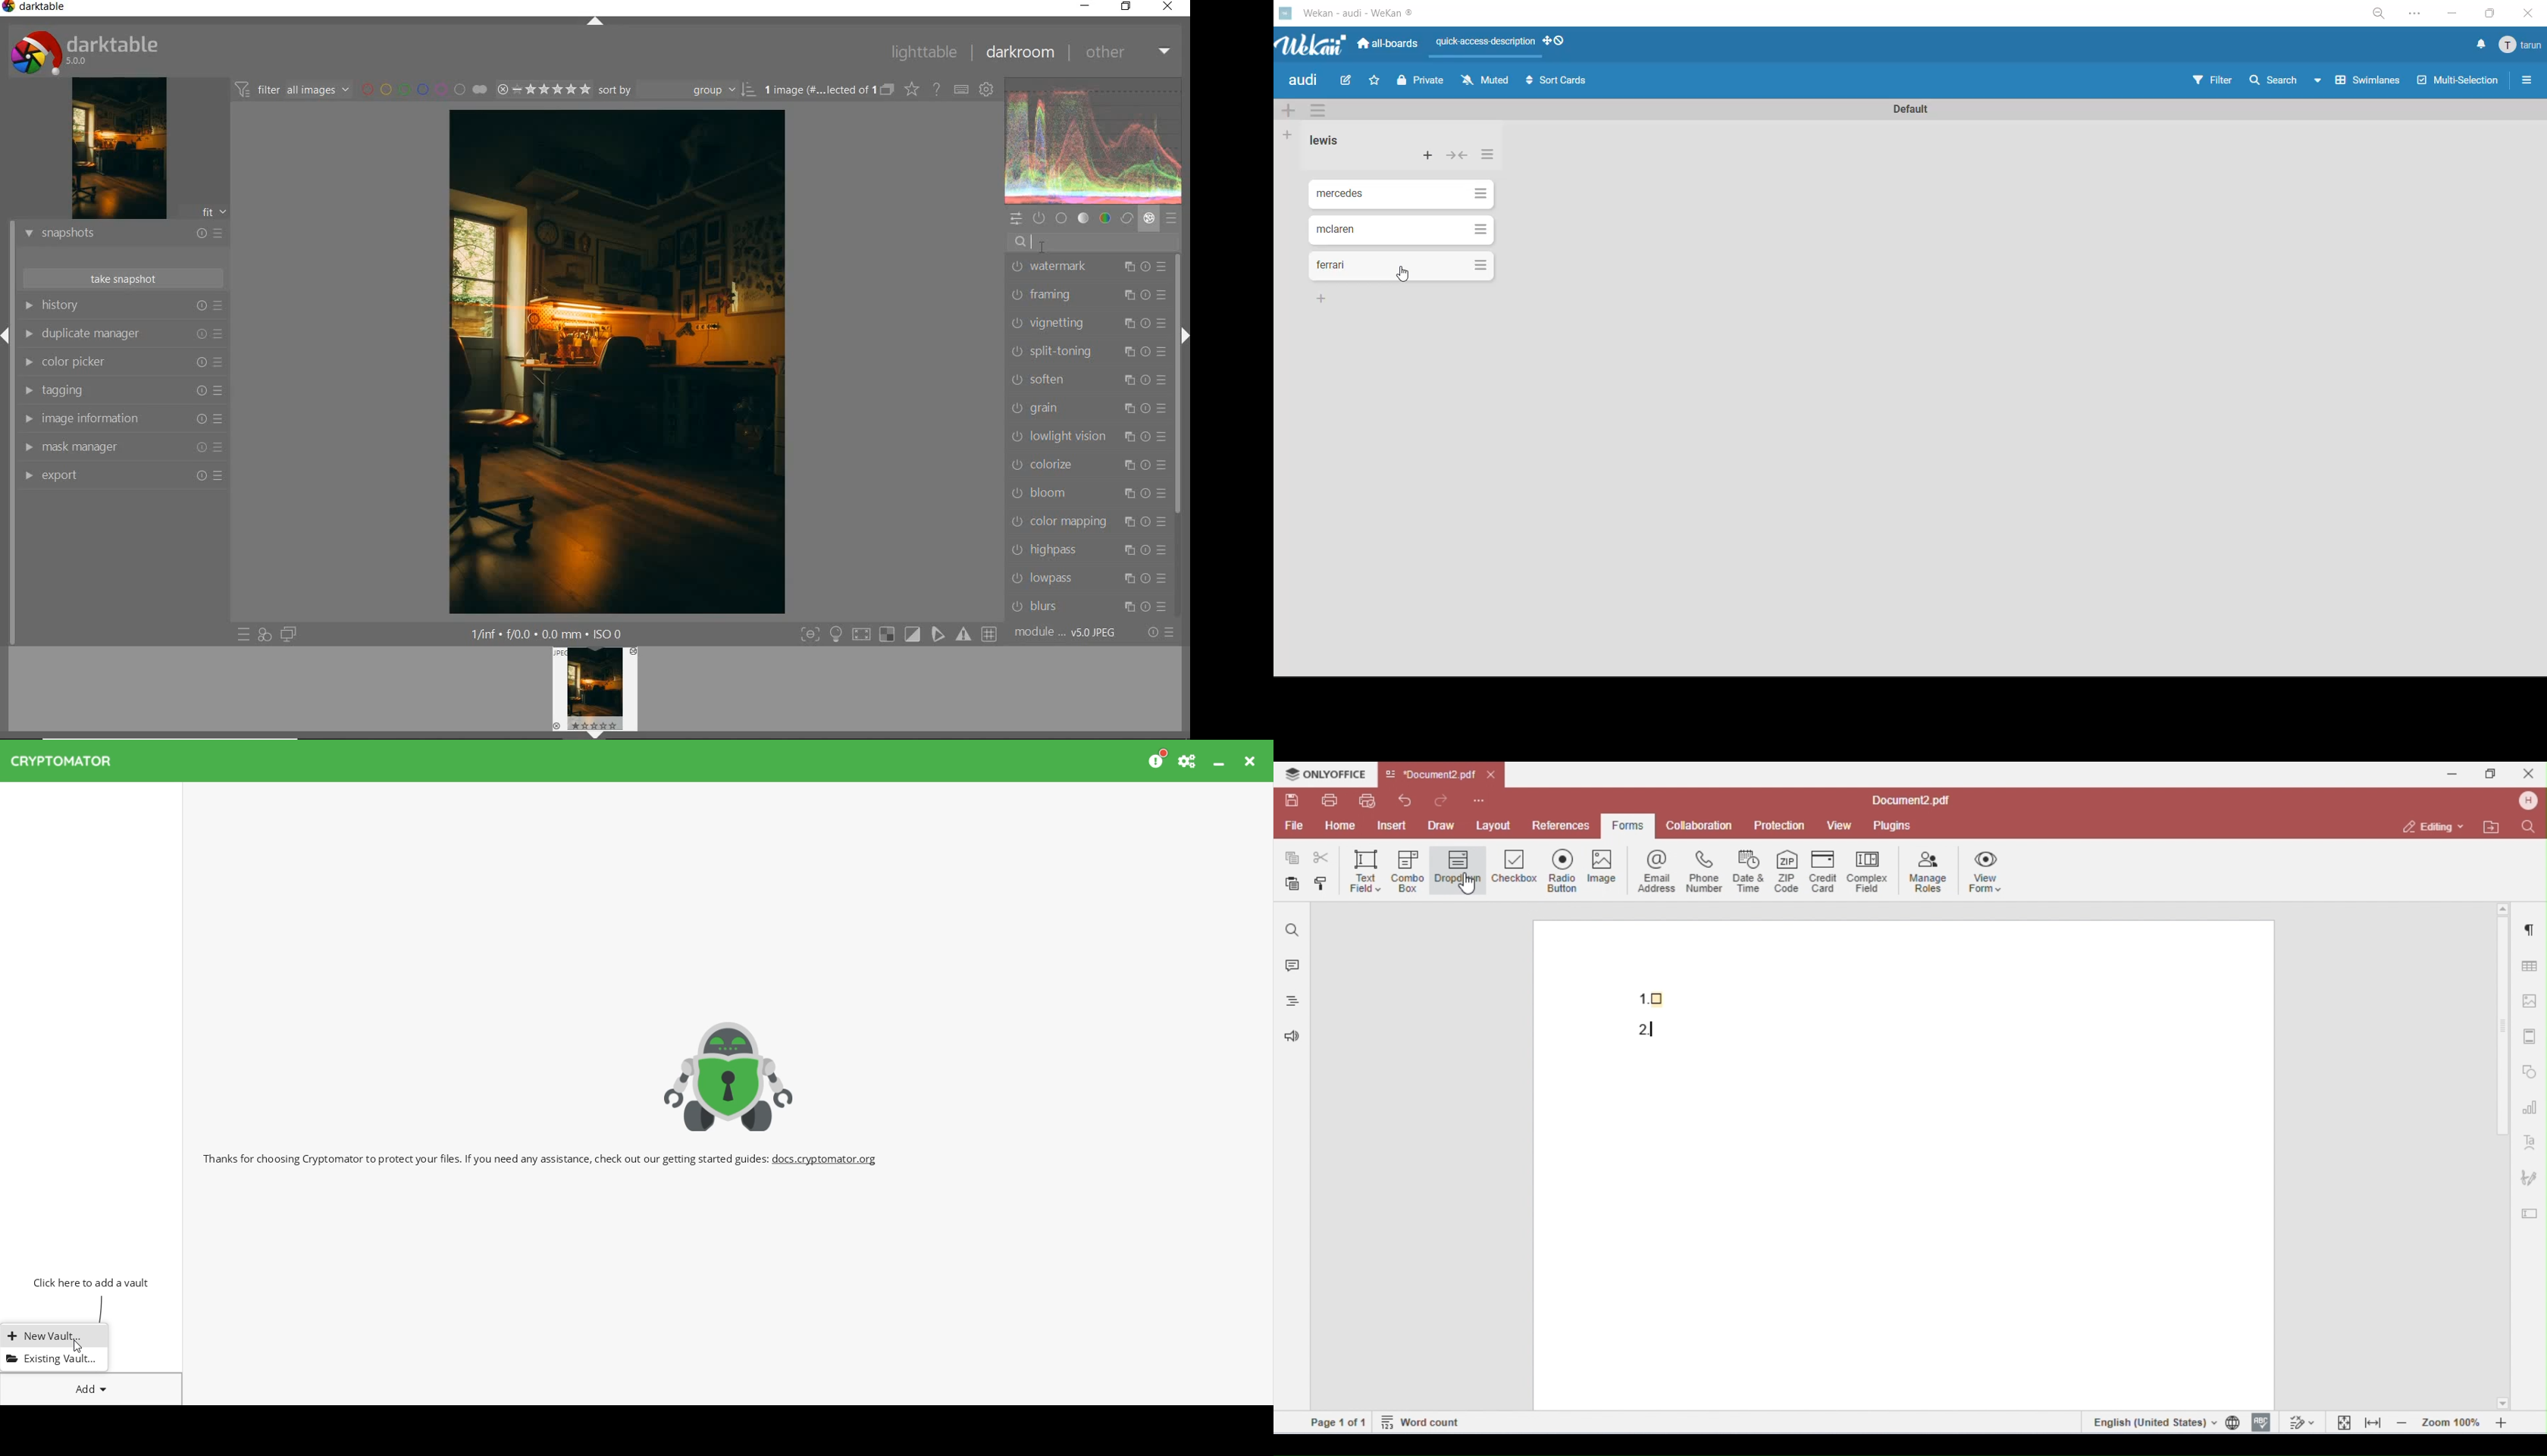 This screenshot has height=1456, width=2548. Describe the element at coordinates (1288, 112) in the screenshot. I see `add swimlane` at that location.